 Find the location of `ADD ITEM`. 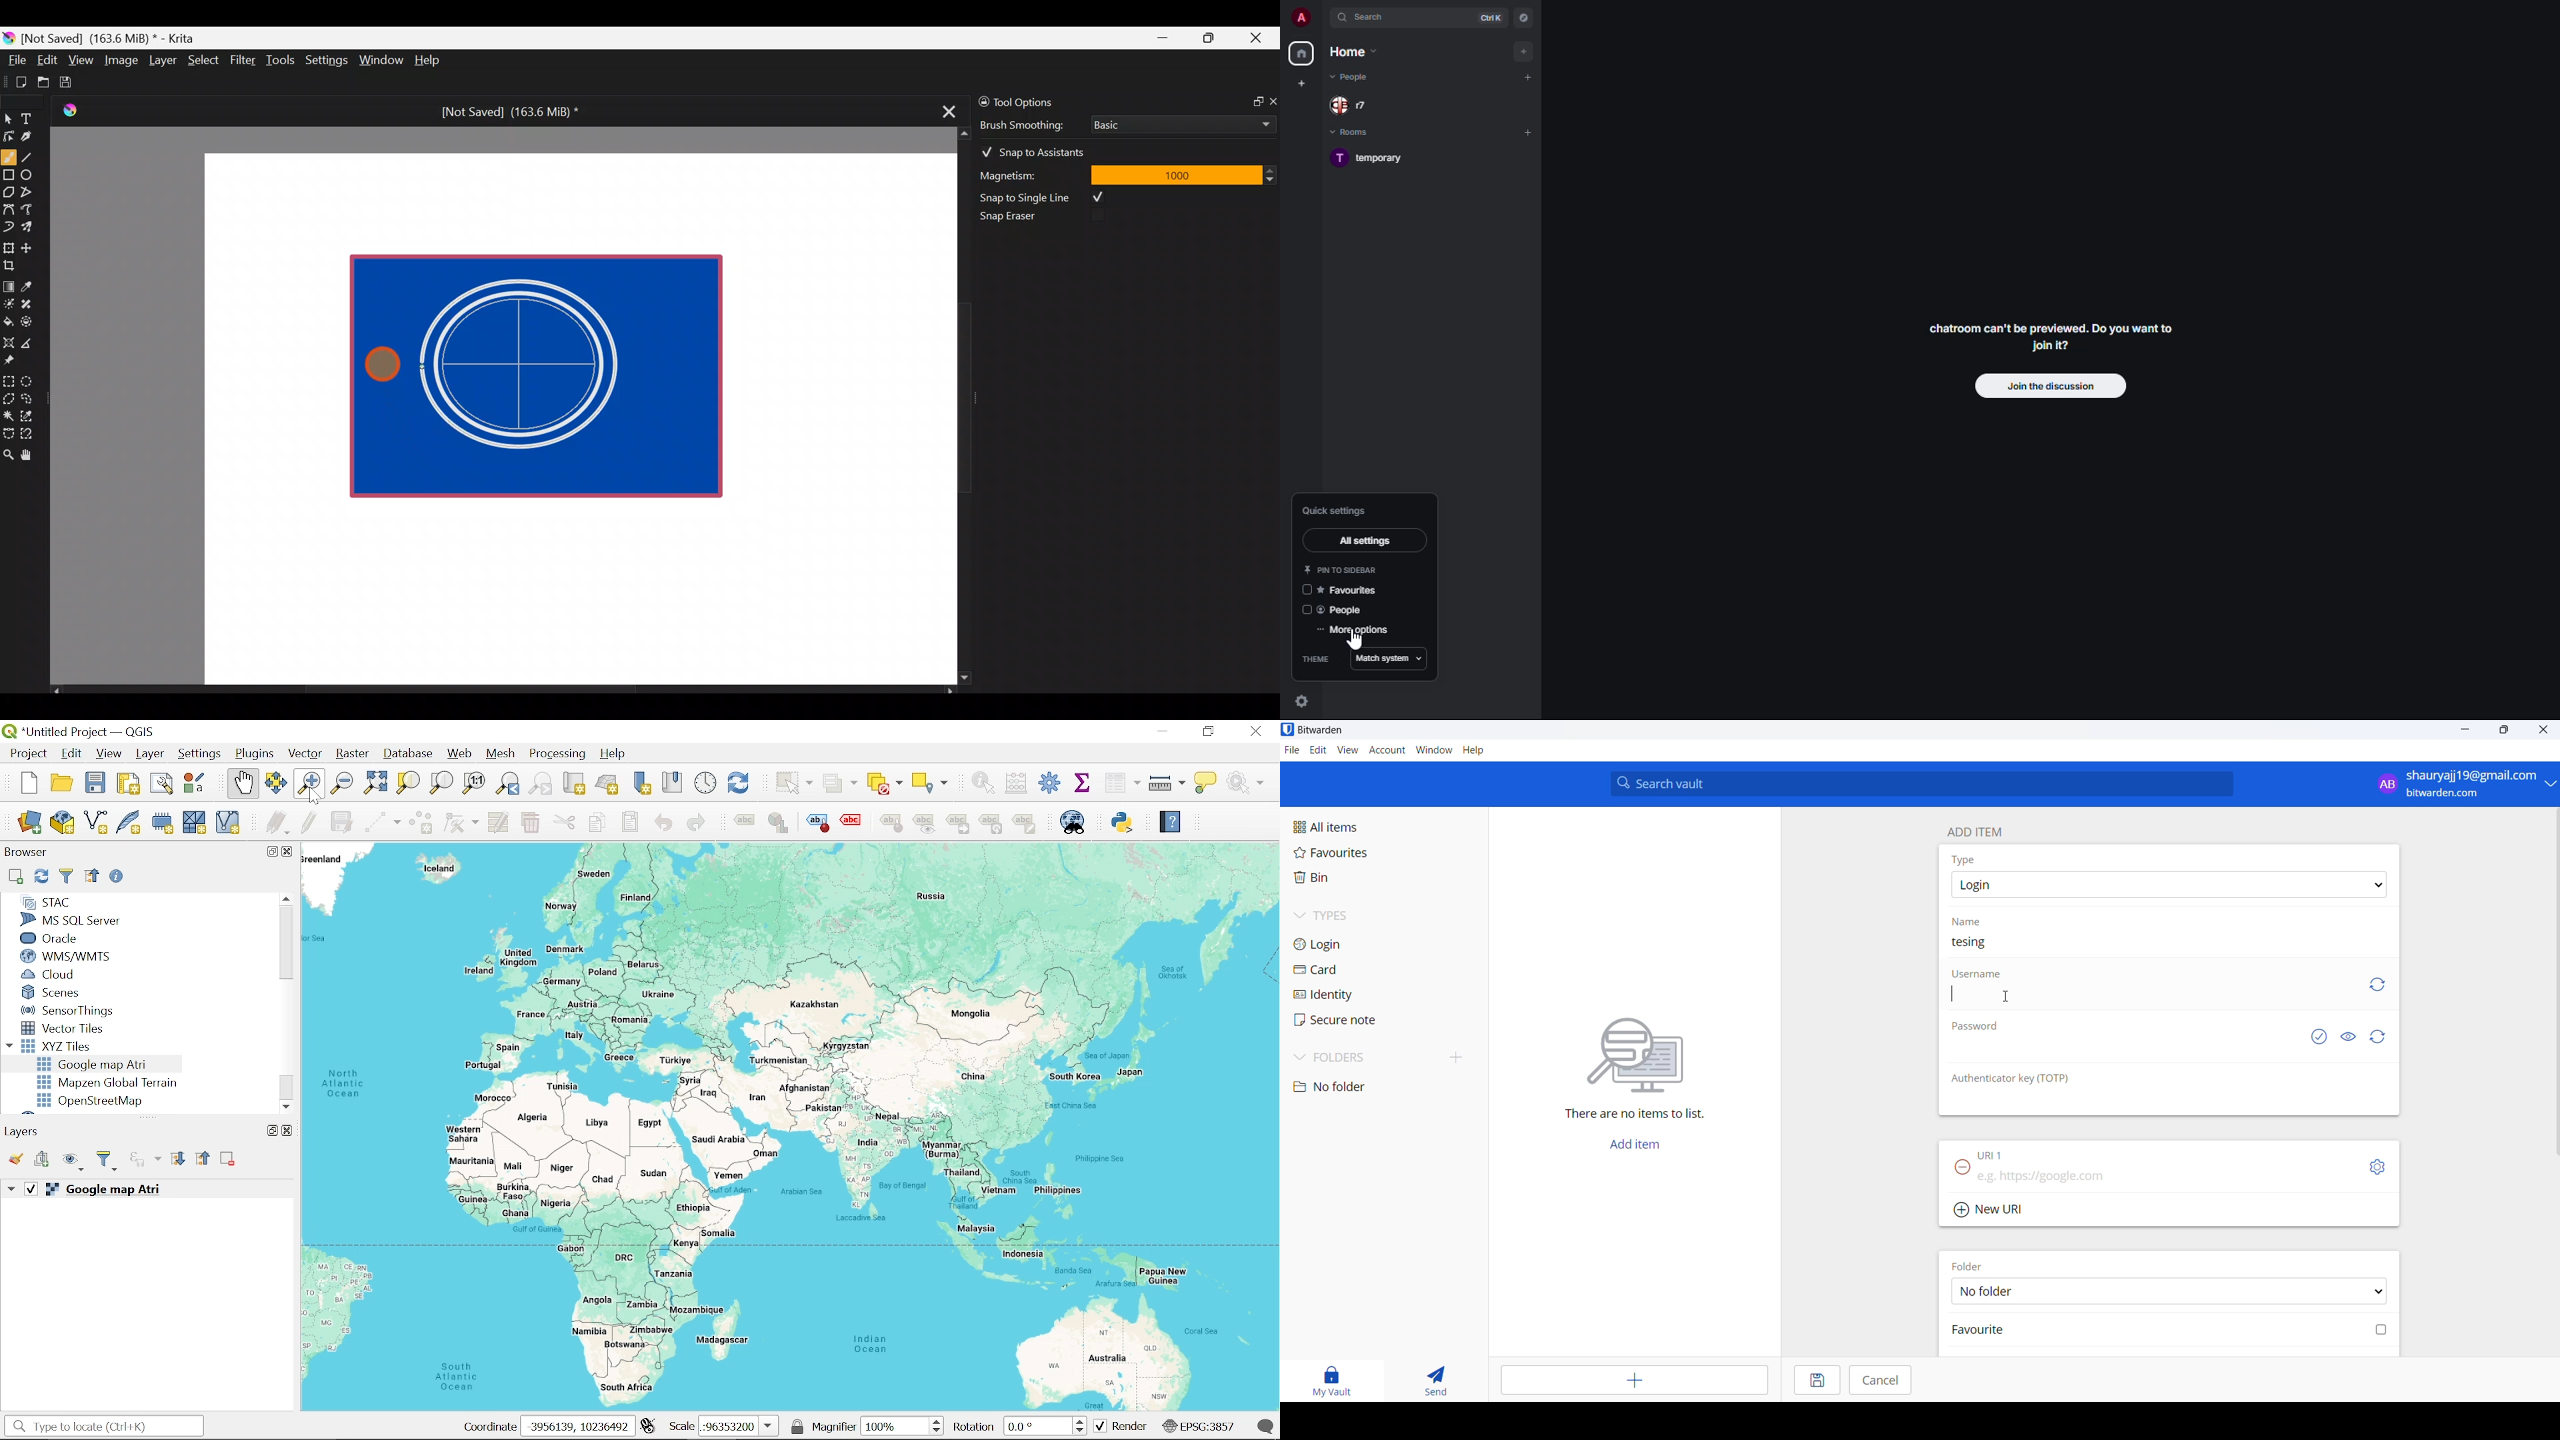

ADD ITEM is located at coordinates (1981, 829).